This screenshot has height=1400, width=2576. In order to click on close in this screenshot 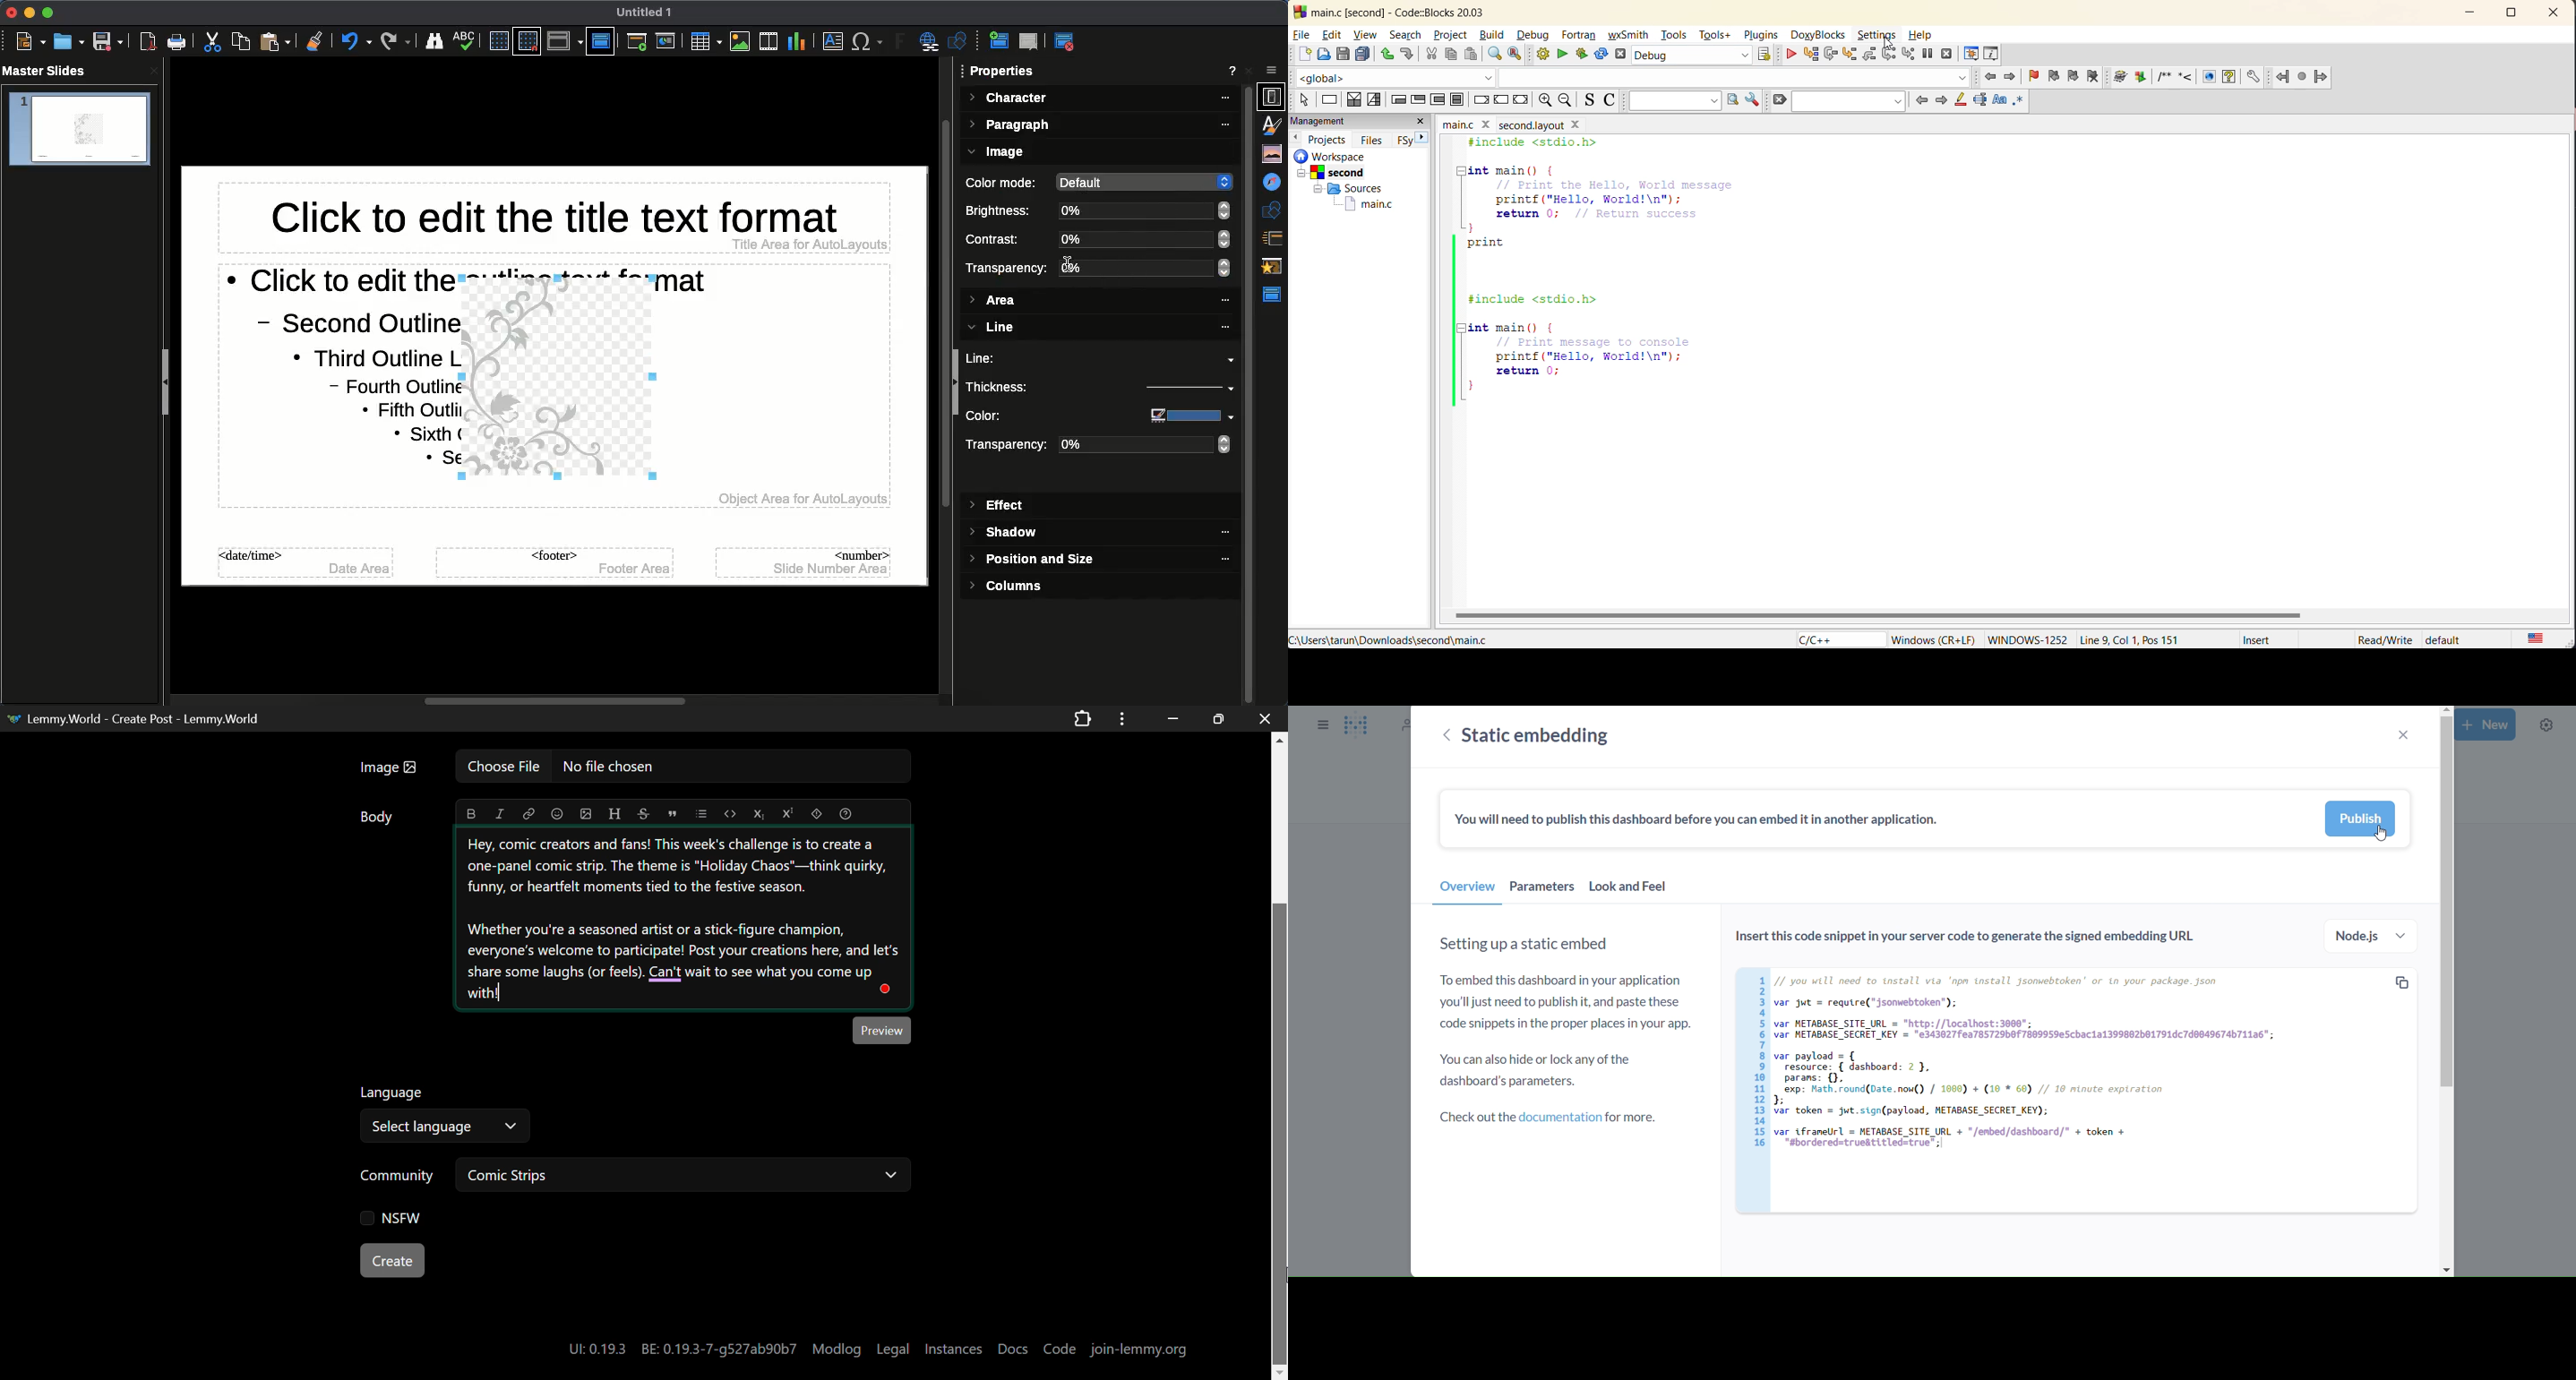, I will do `click(1422, 121)`.